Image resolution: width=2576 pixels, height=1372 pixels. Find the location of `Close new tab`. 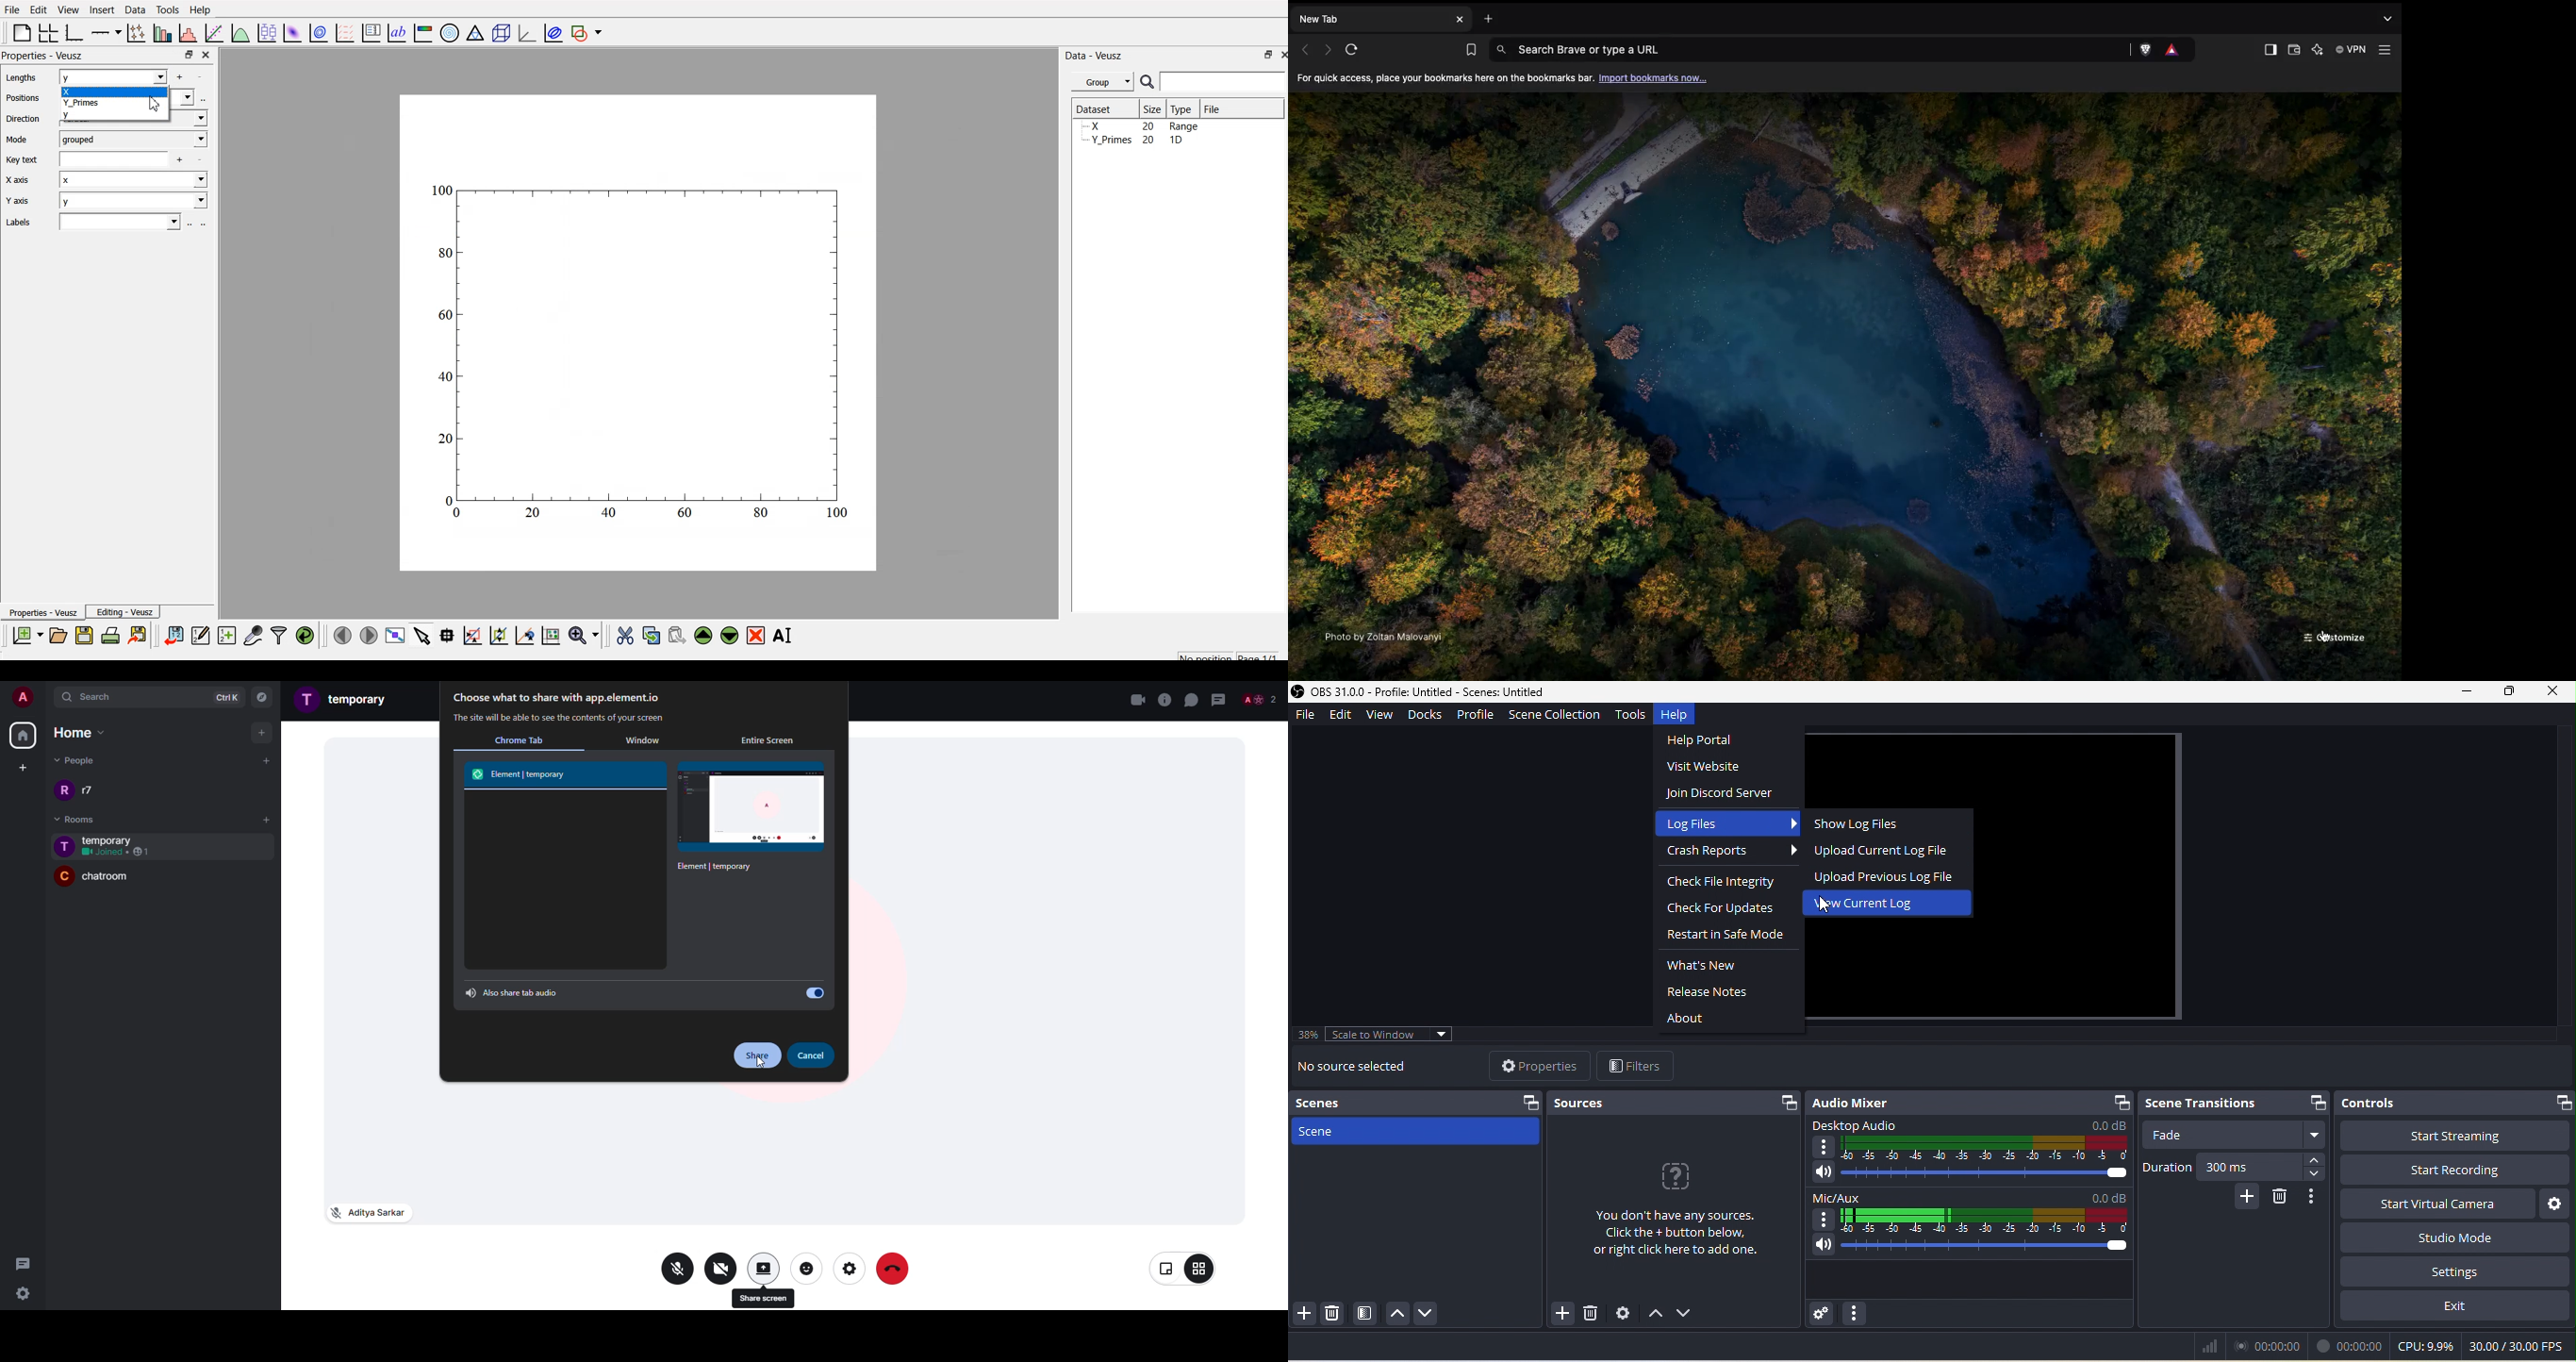

Close new tab is located at coordinates (1461, 20).